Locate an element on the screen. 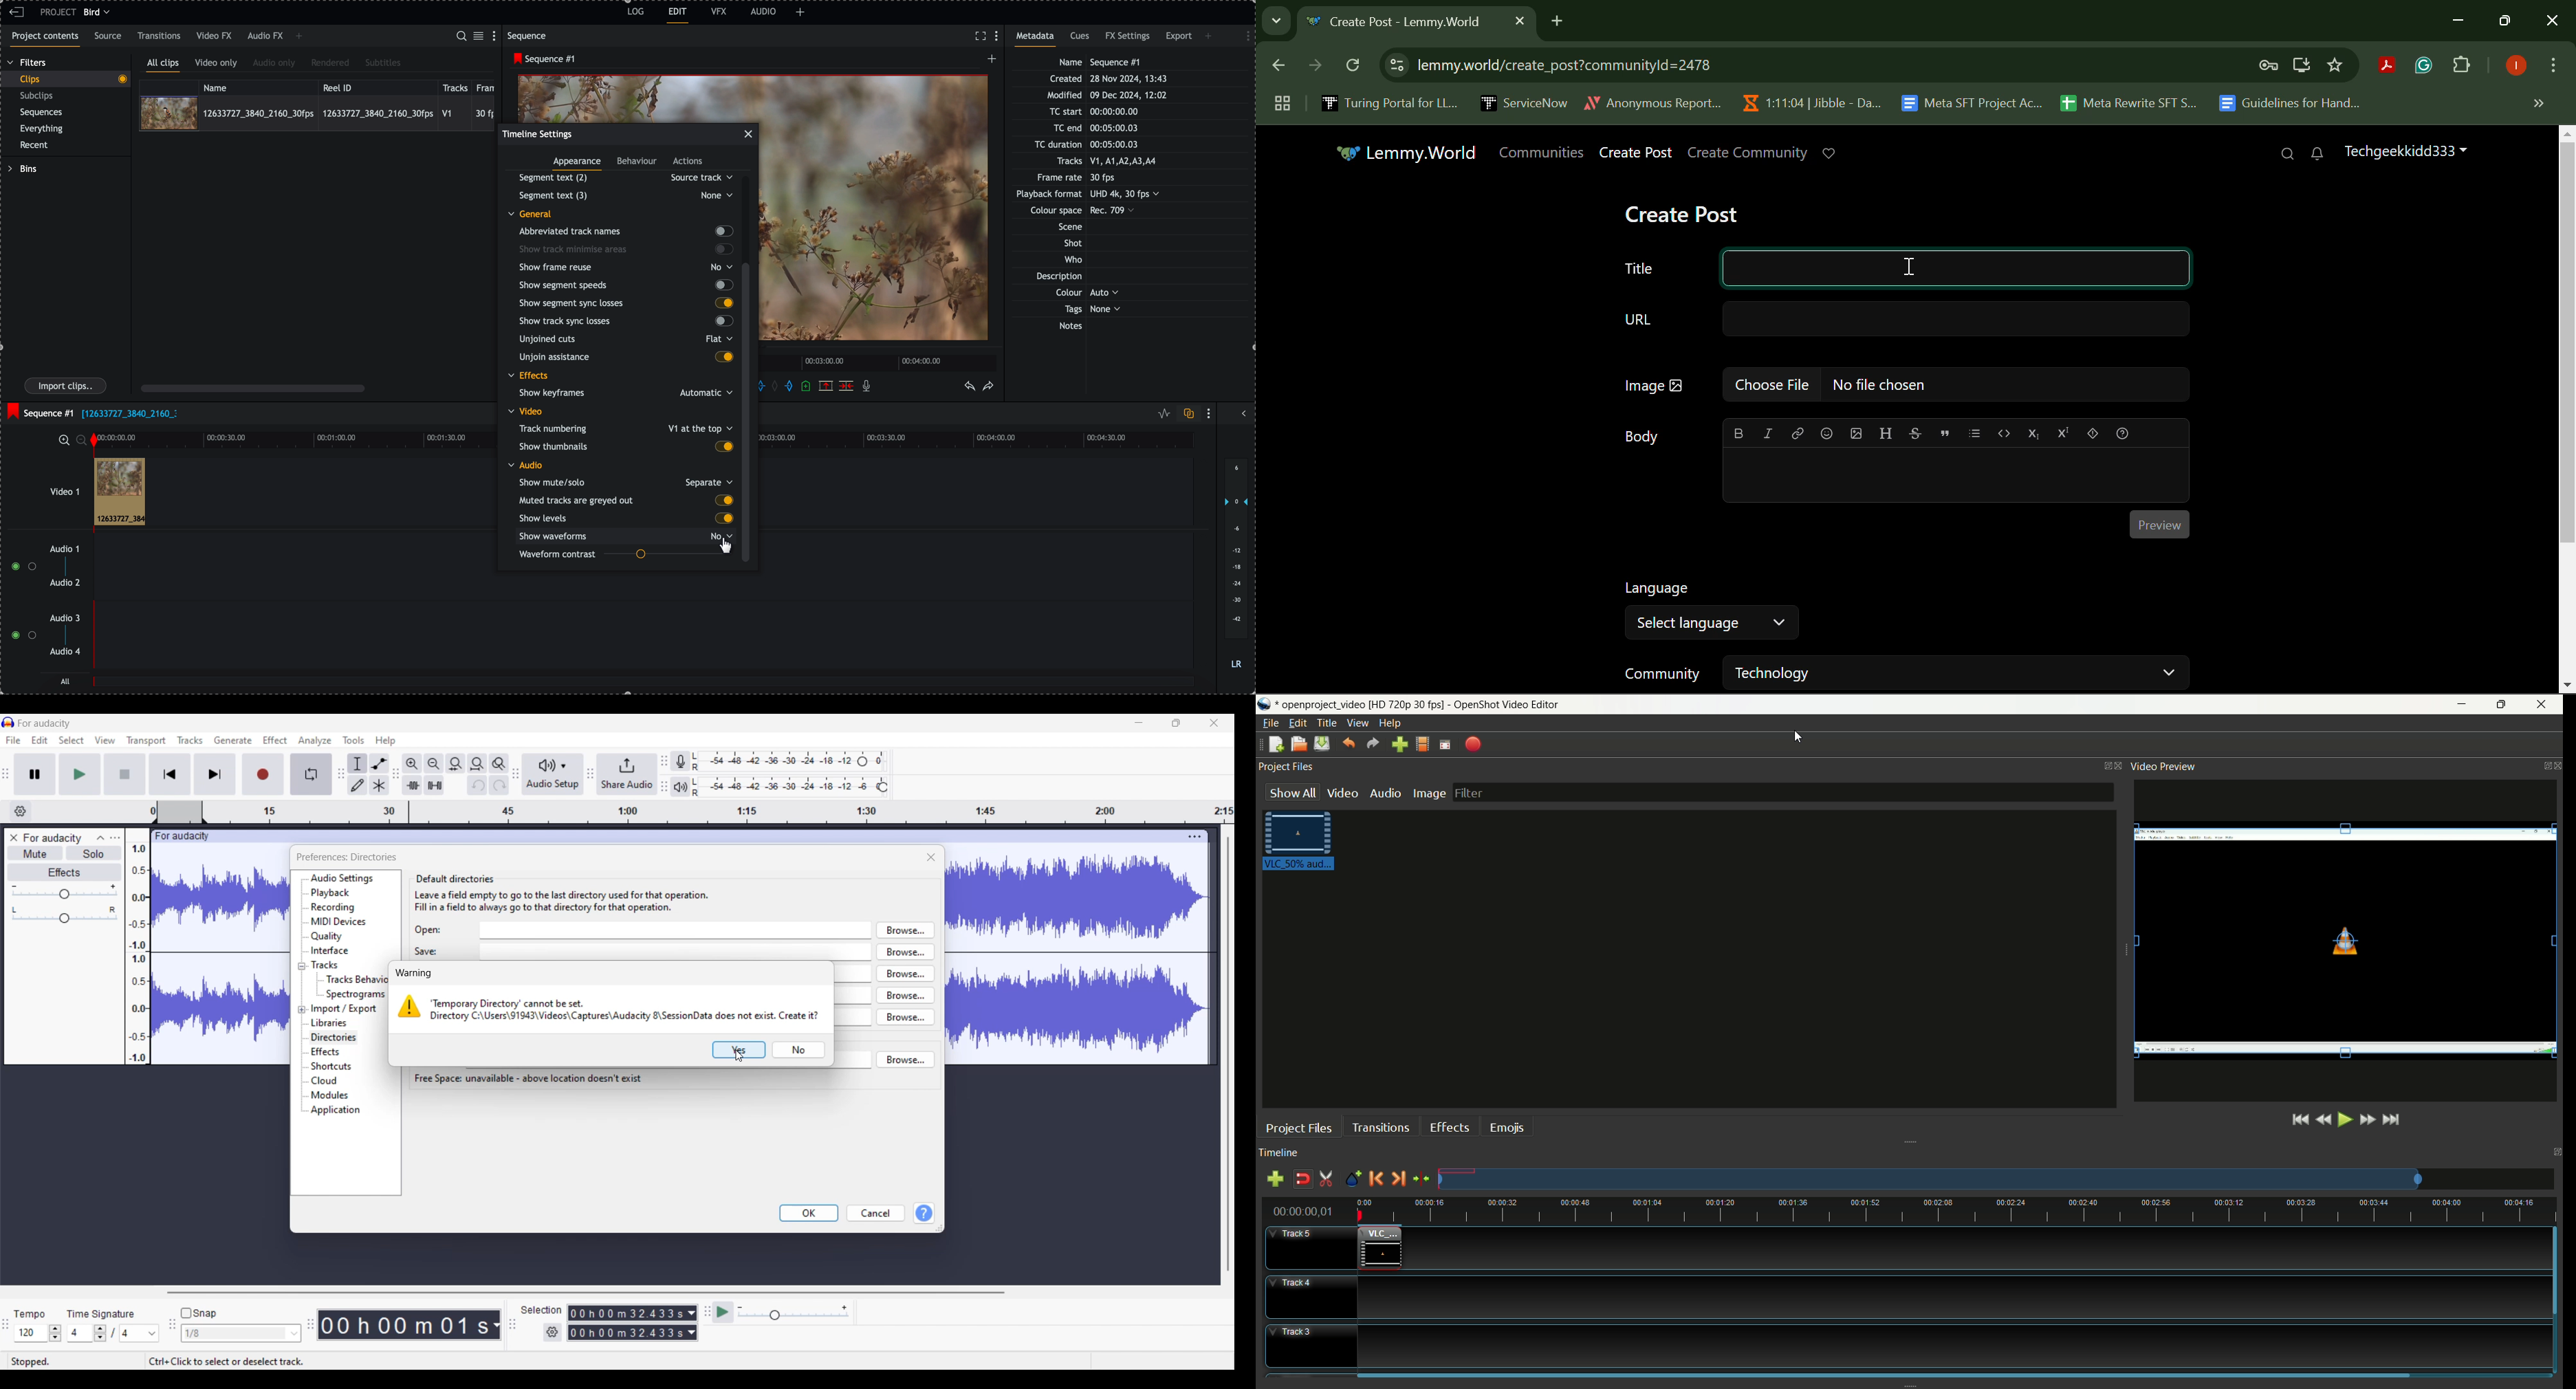  Minimize is located at coordinates (1140, 723).